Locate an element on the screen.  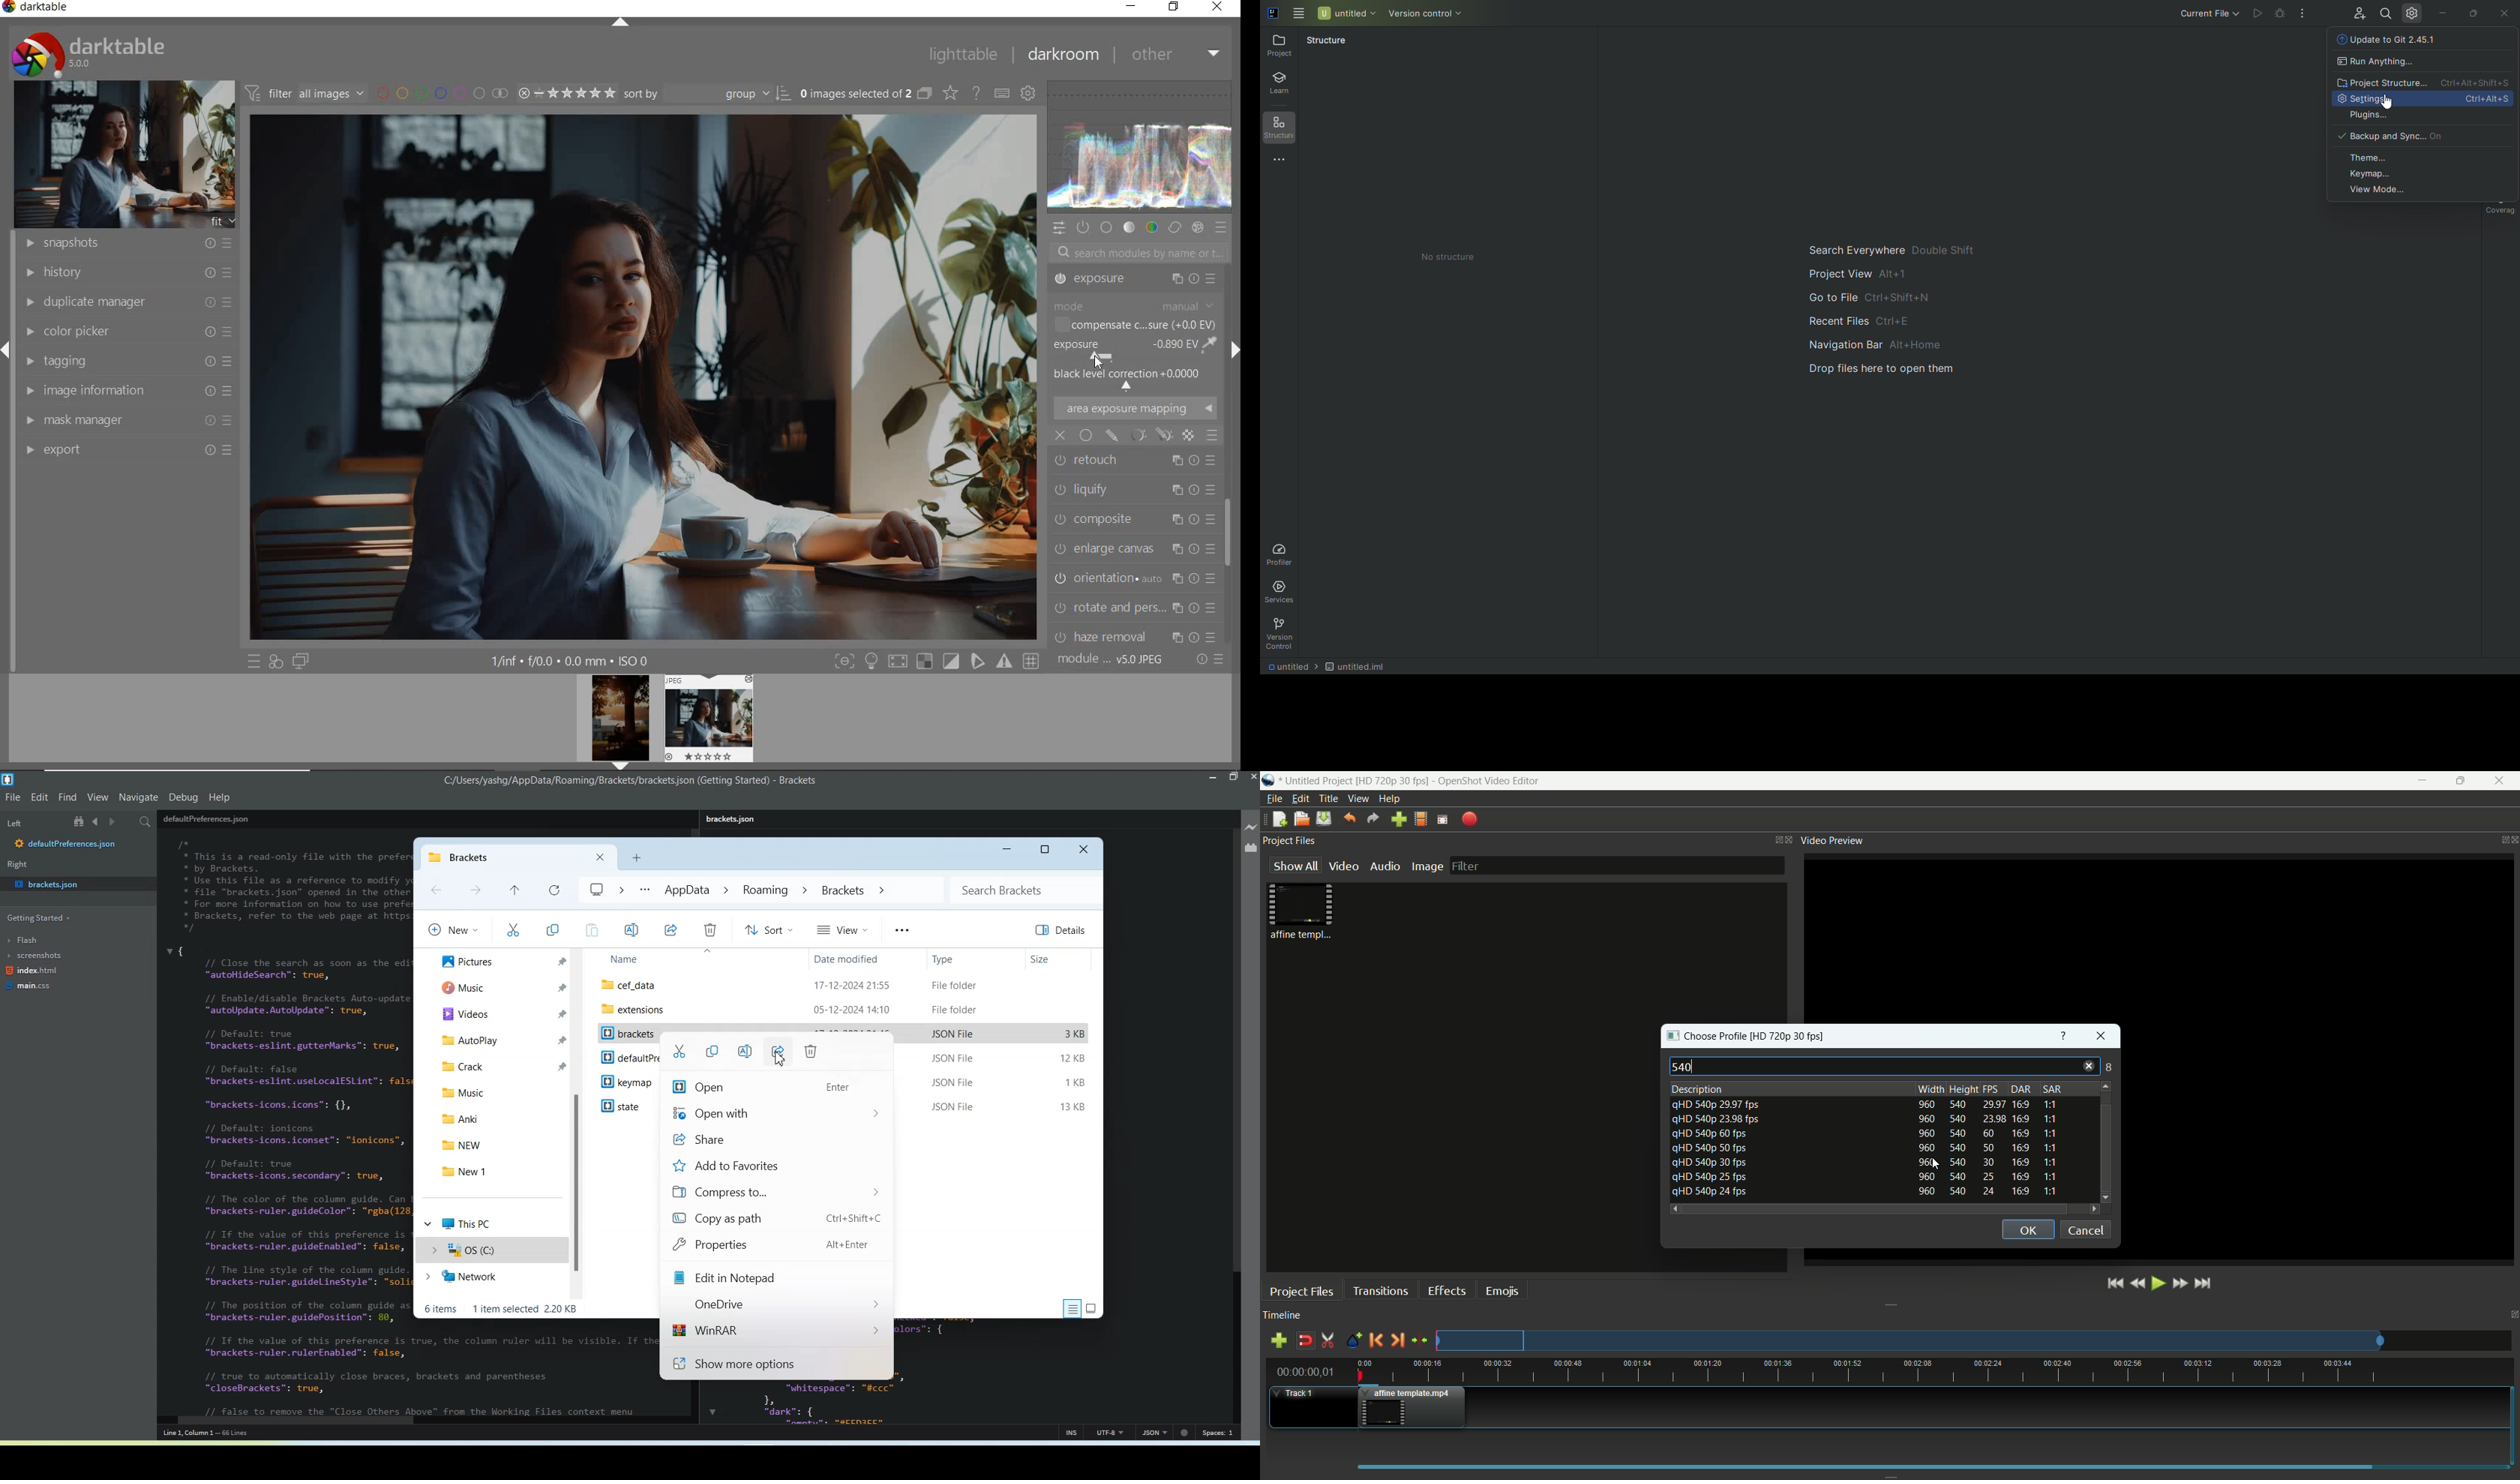
FILTER IMAGE is located at coordinates (301, 93).